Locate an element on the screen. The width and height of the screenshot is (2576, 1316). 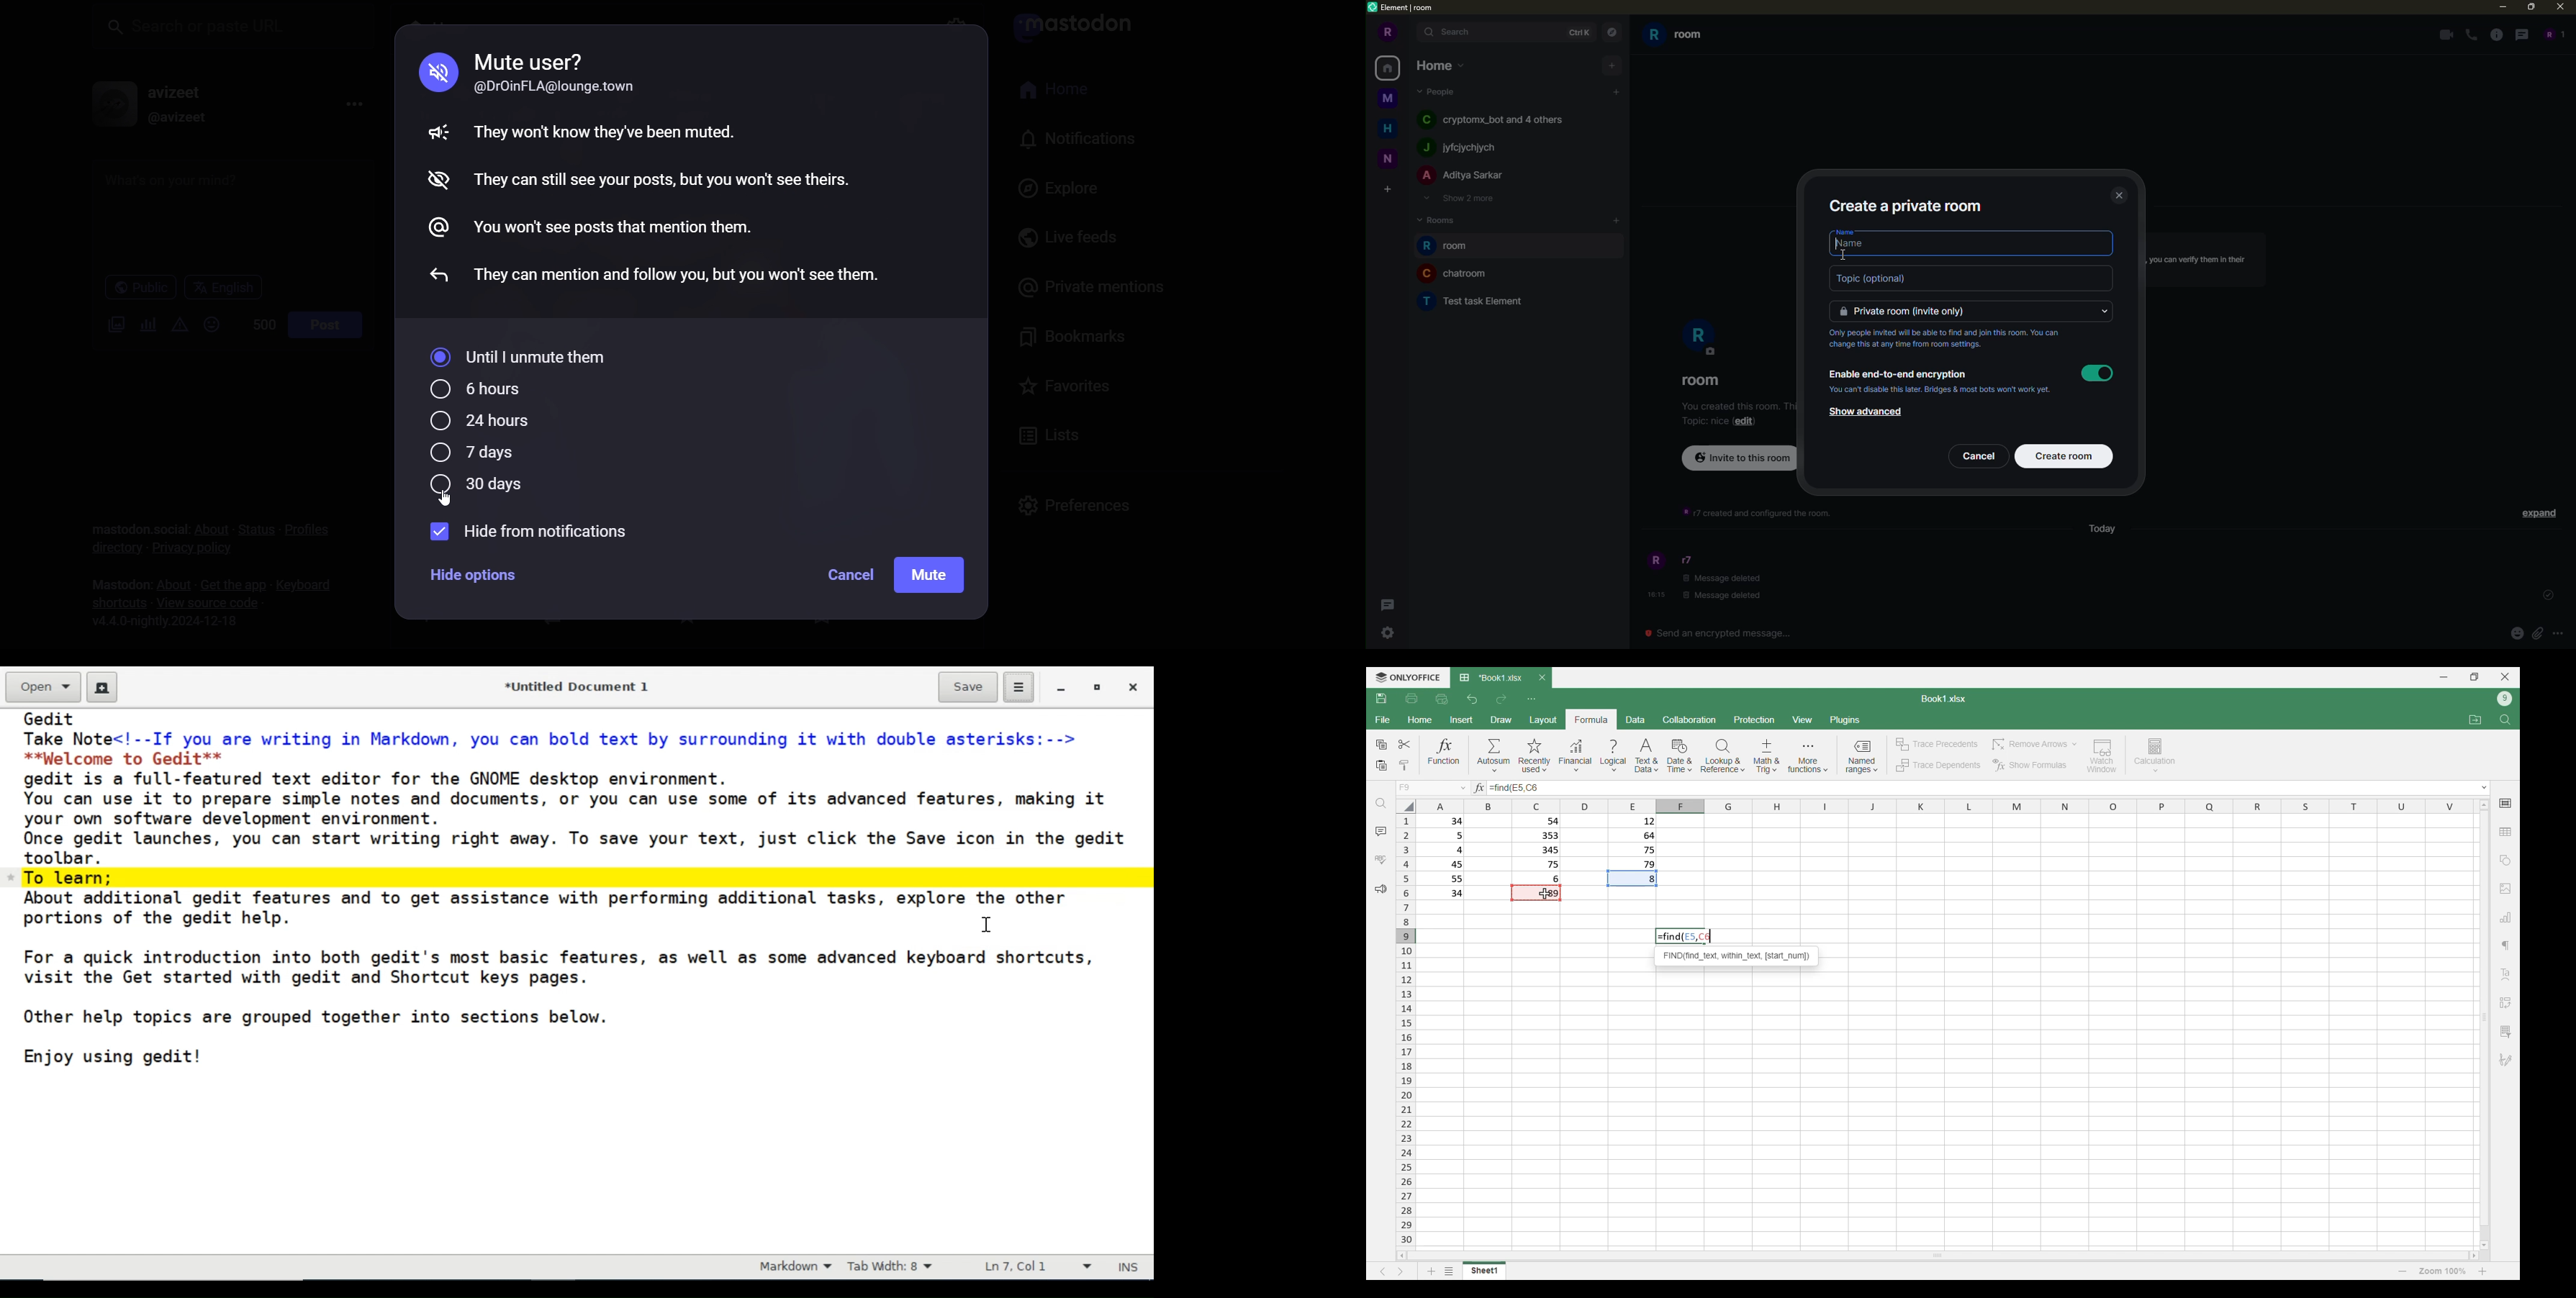
Quick print is located at coordinates (1442, 699).